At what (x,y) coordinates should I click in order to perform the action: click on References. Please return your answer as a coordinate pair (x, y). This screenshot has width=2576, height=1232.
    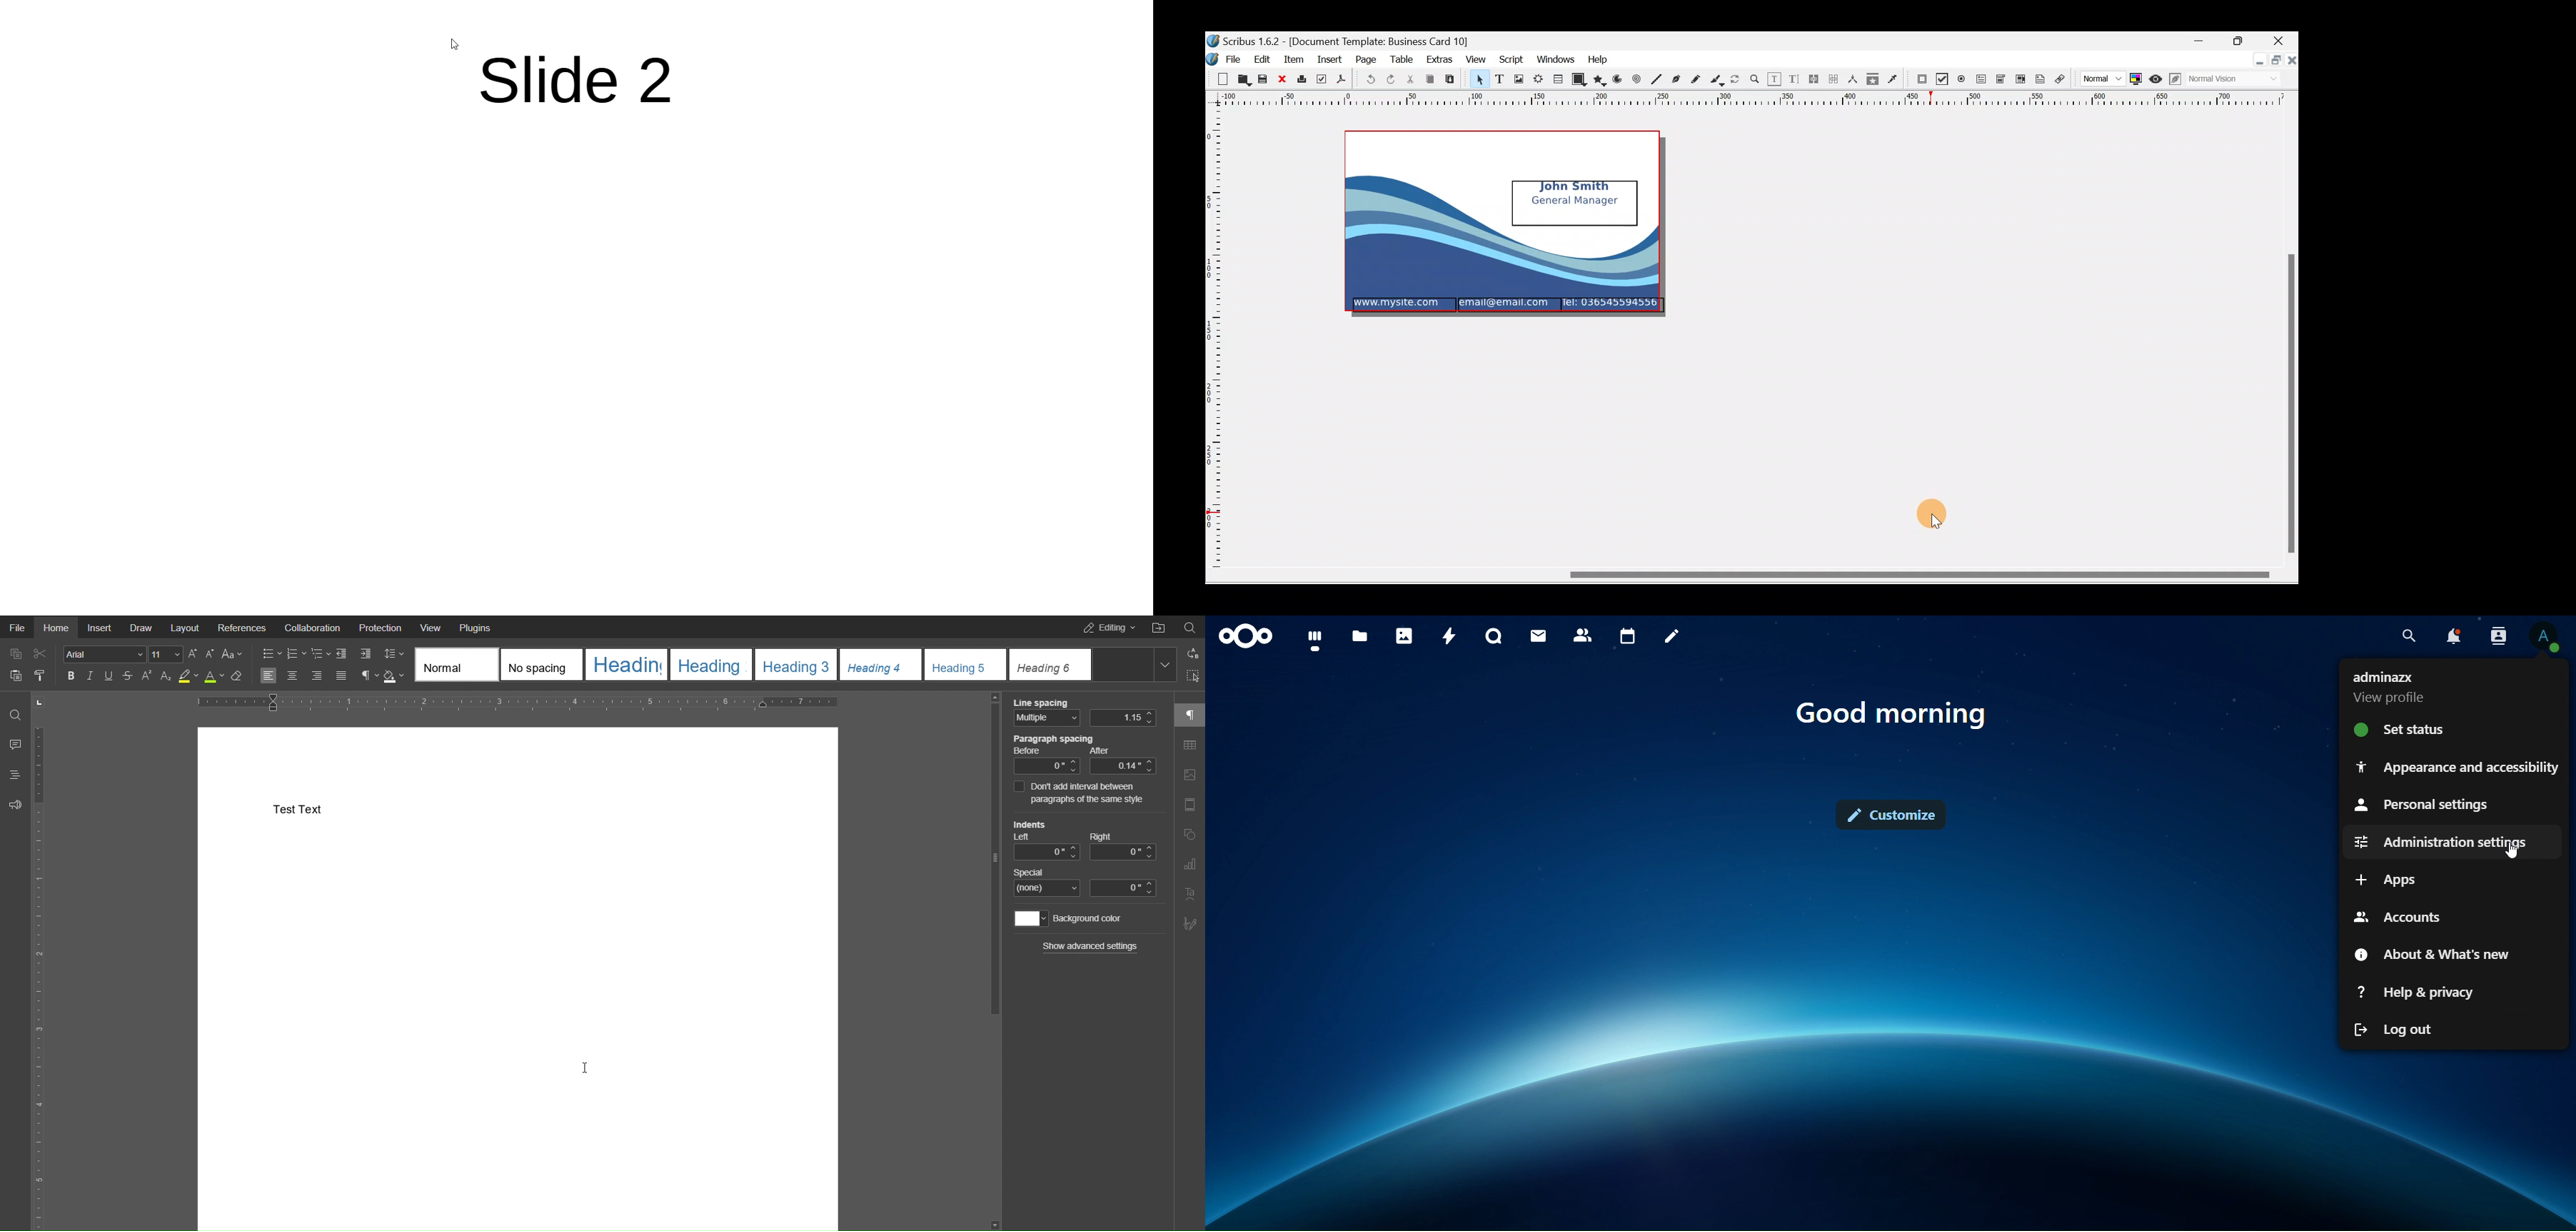
    Looking at the image, I should click on (242, 627).